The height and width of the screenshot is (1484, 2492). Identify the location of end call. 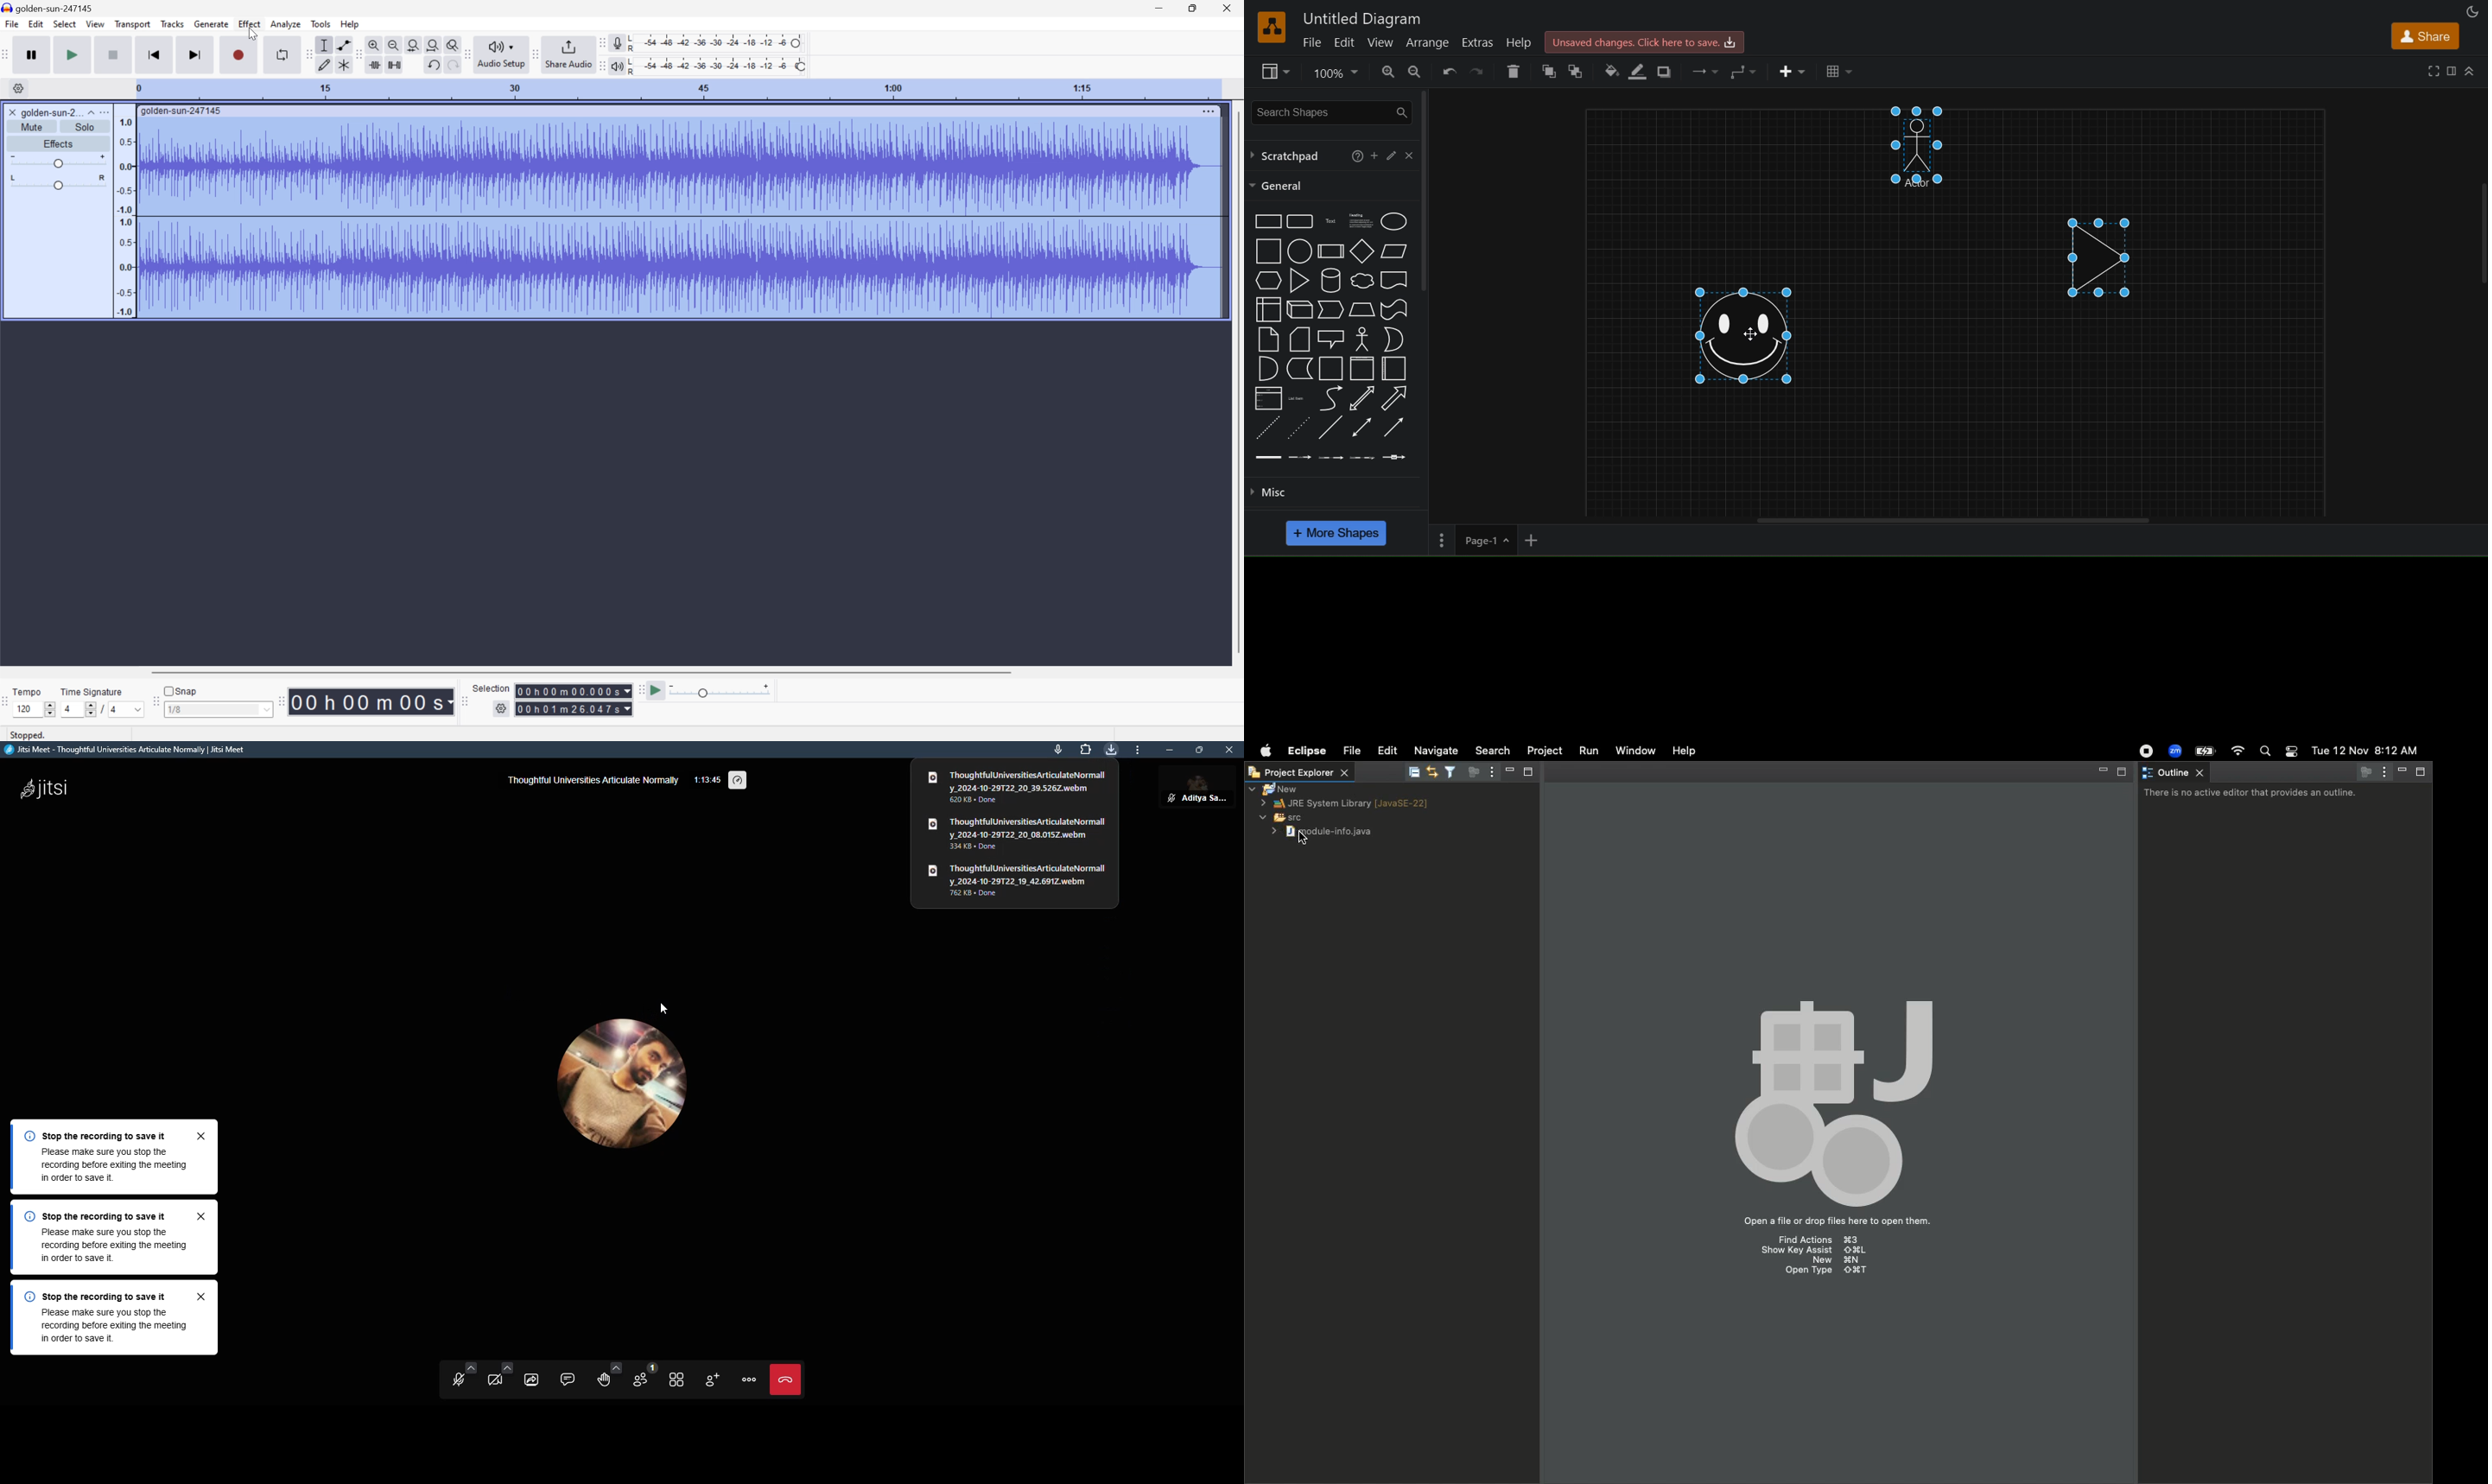
(788, 1379).